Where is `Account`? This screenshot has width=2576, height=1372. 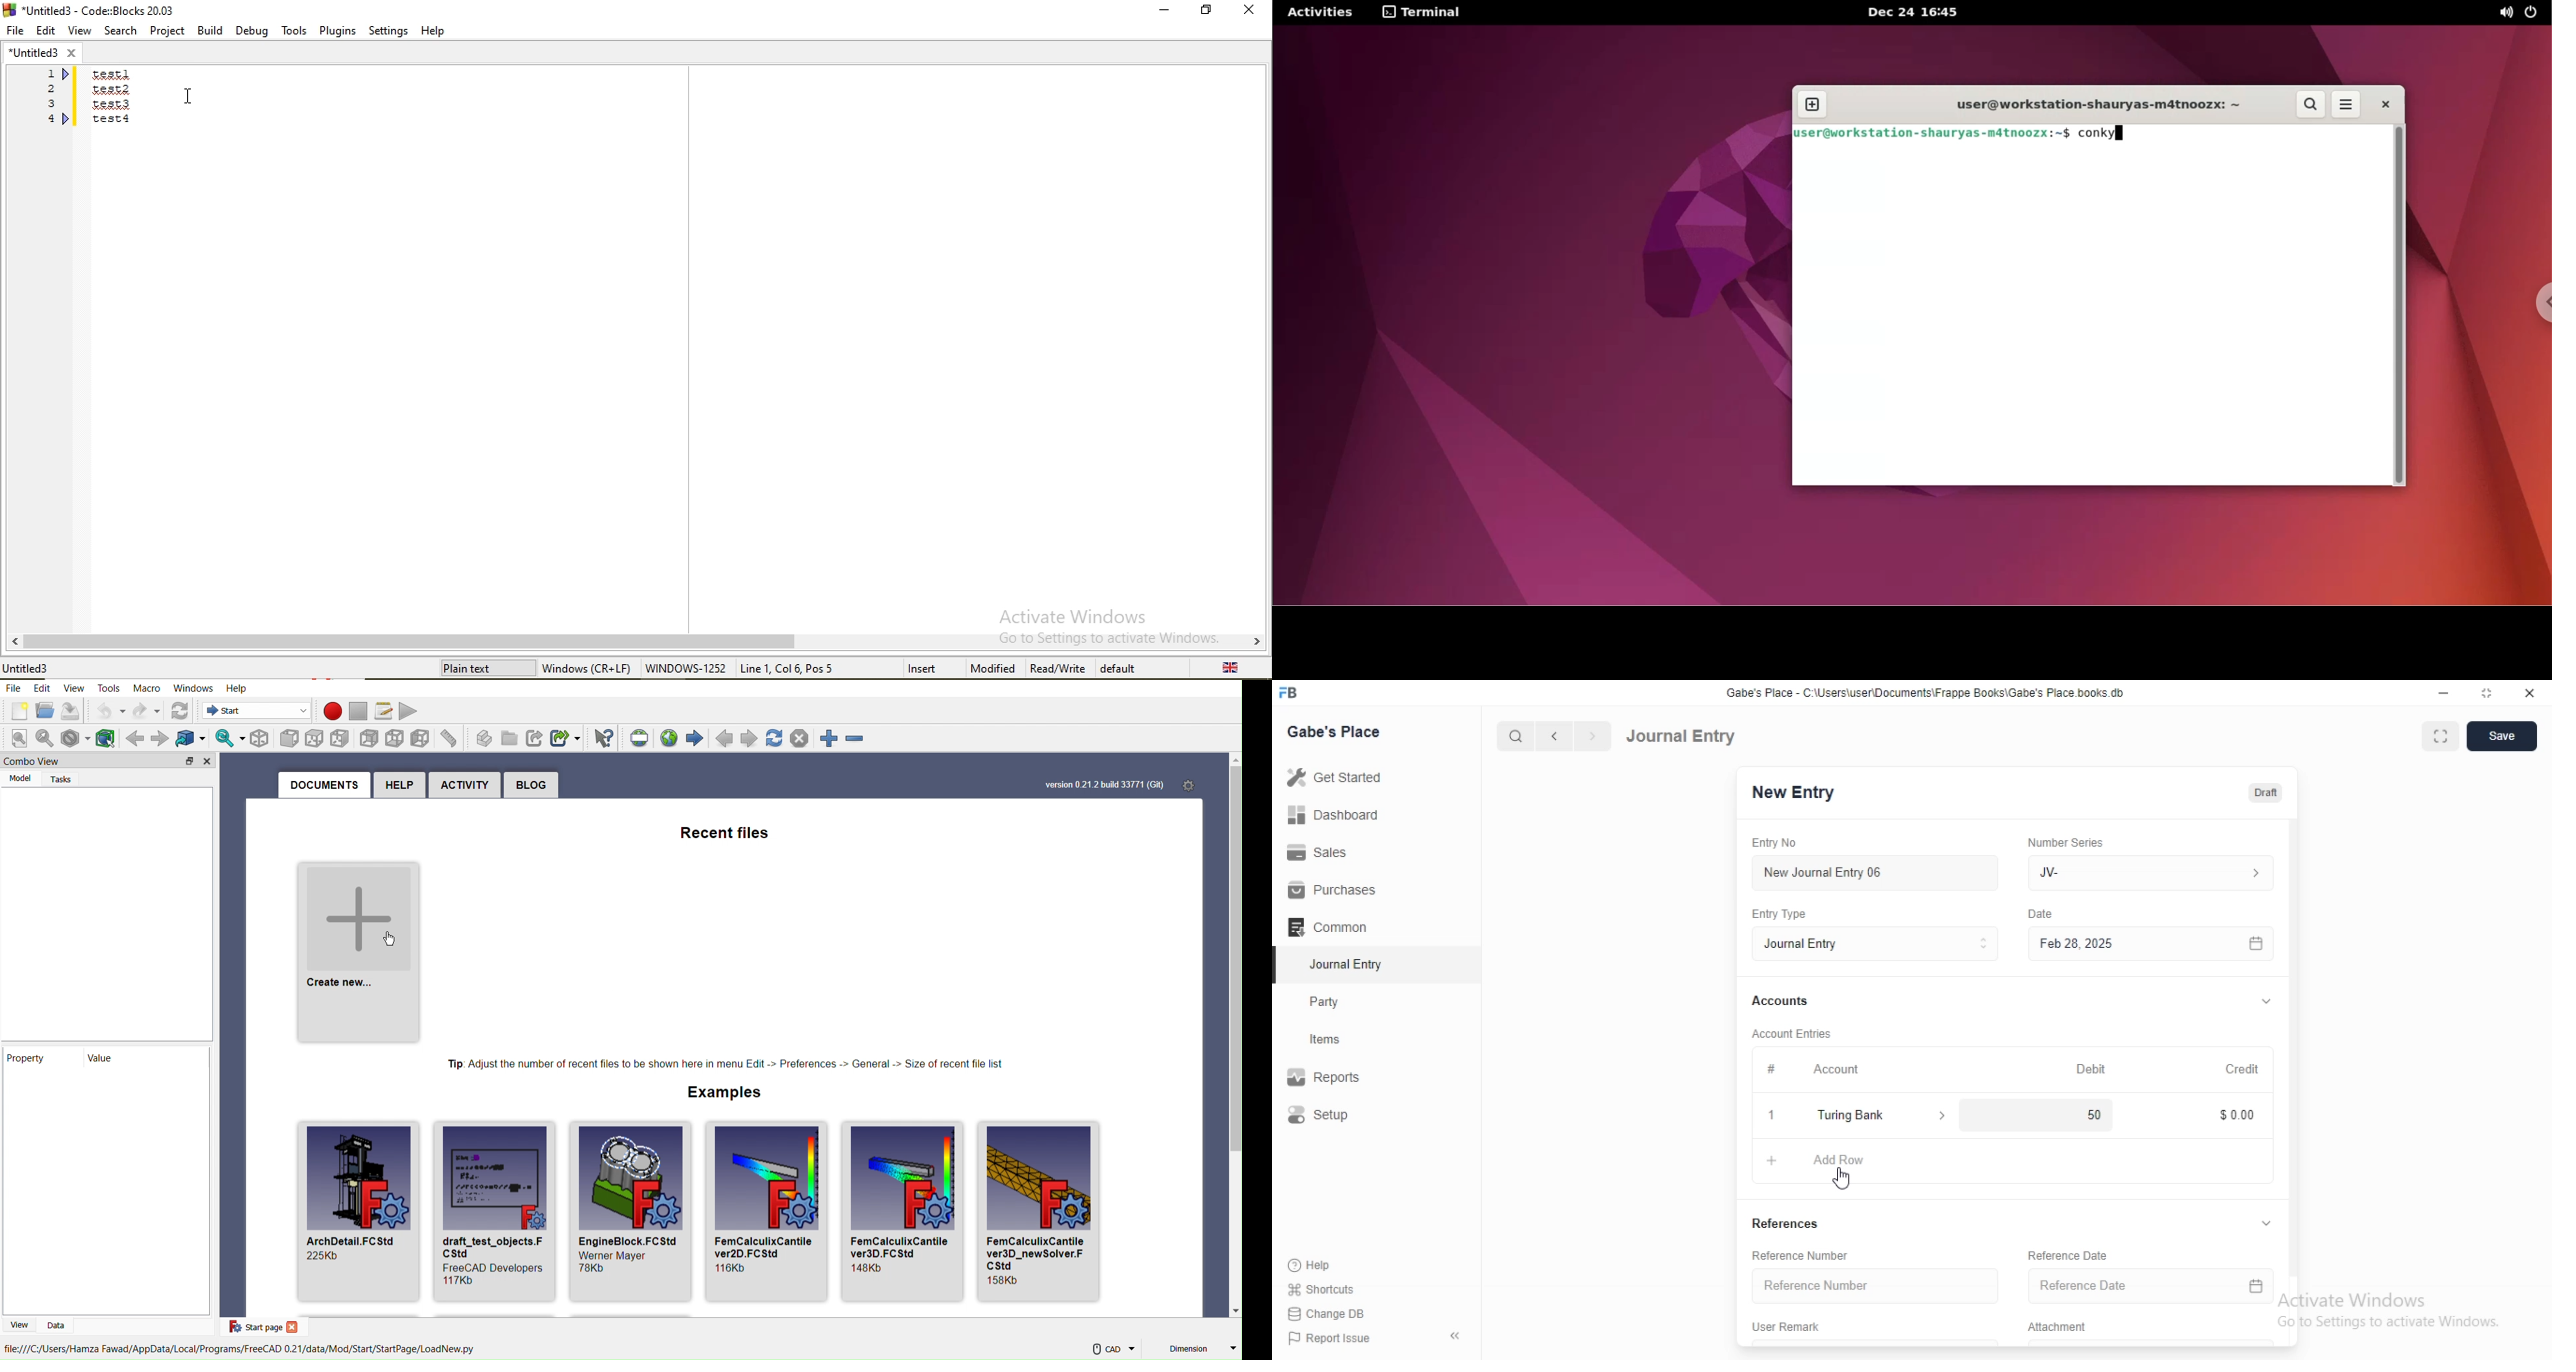 Account is located at coordinates (1821, 1071).